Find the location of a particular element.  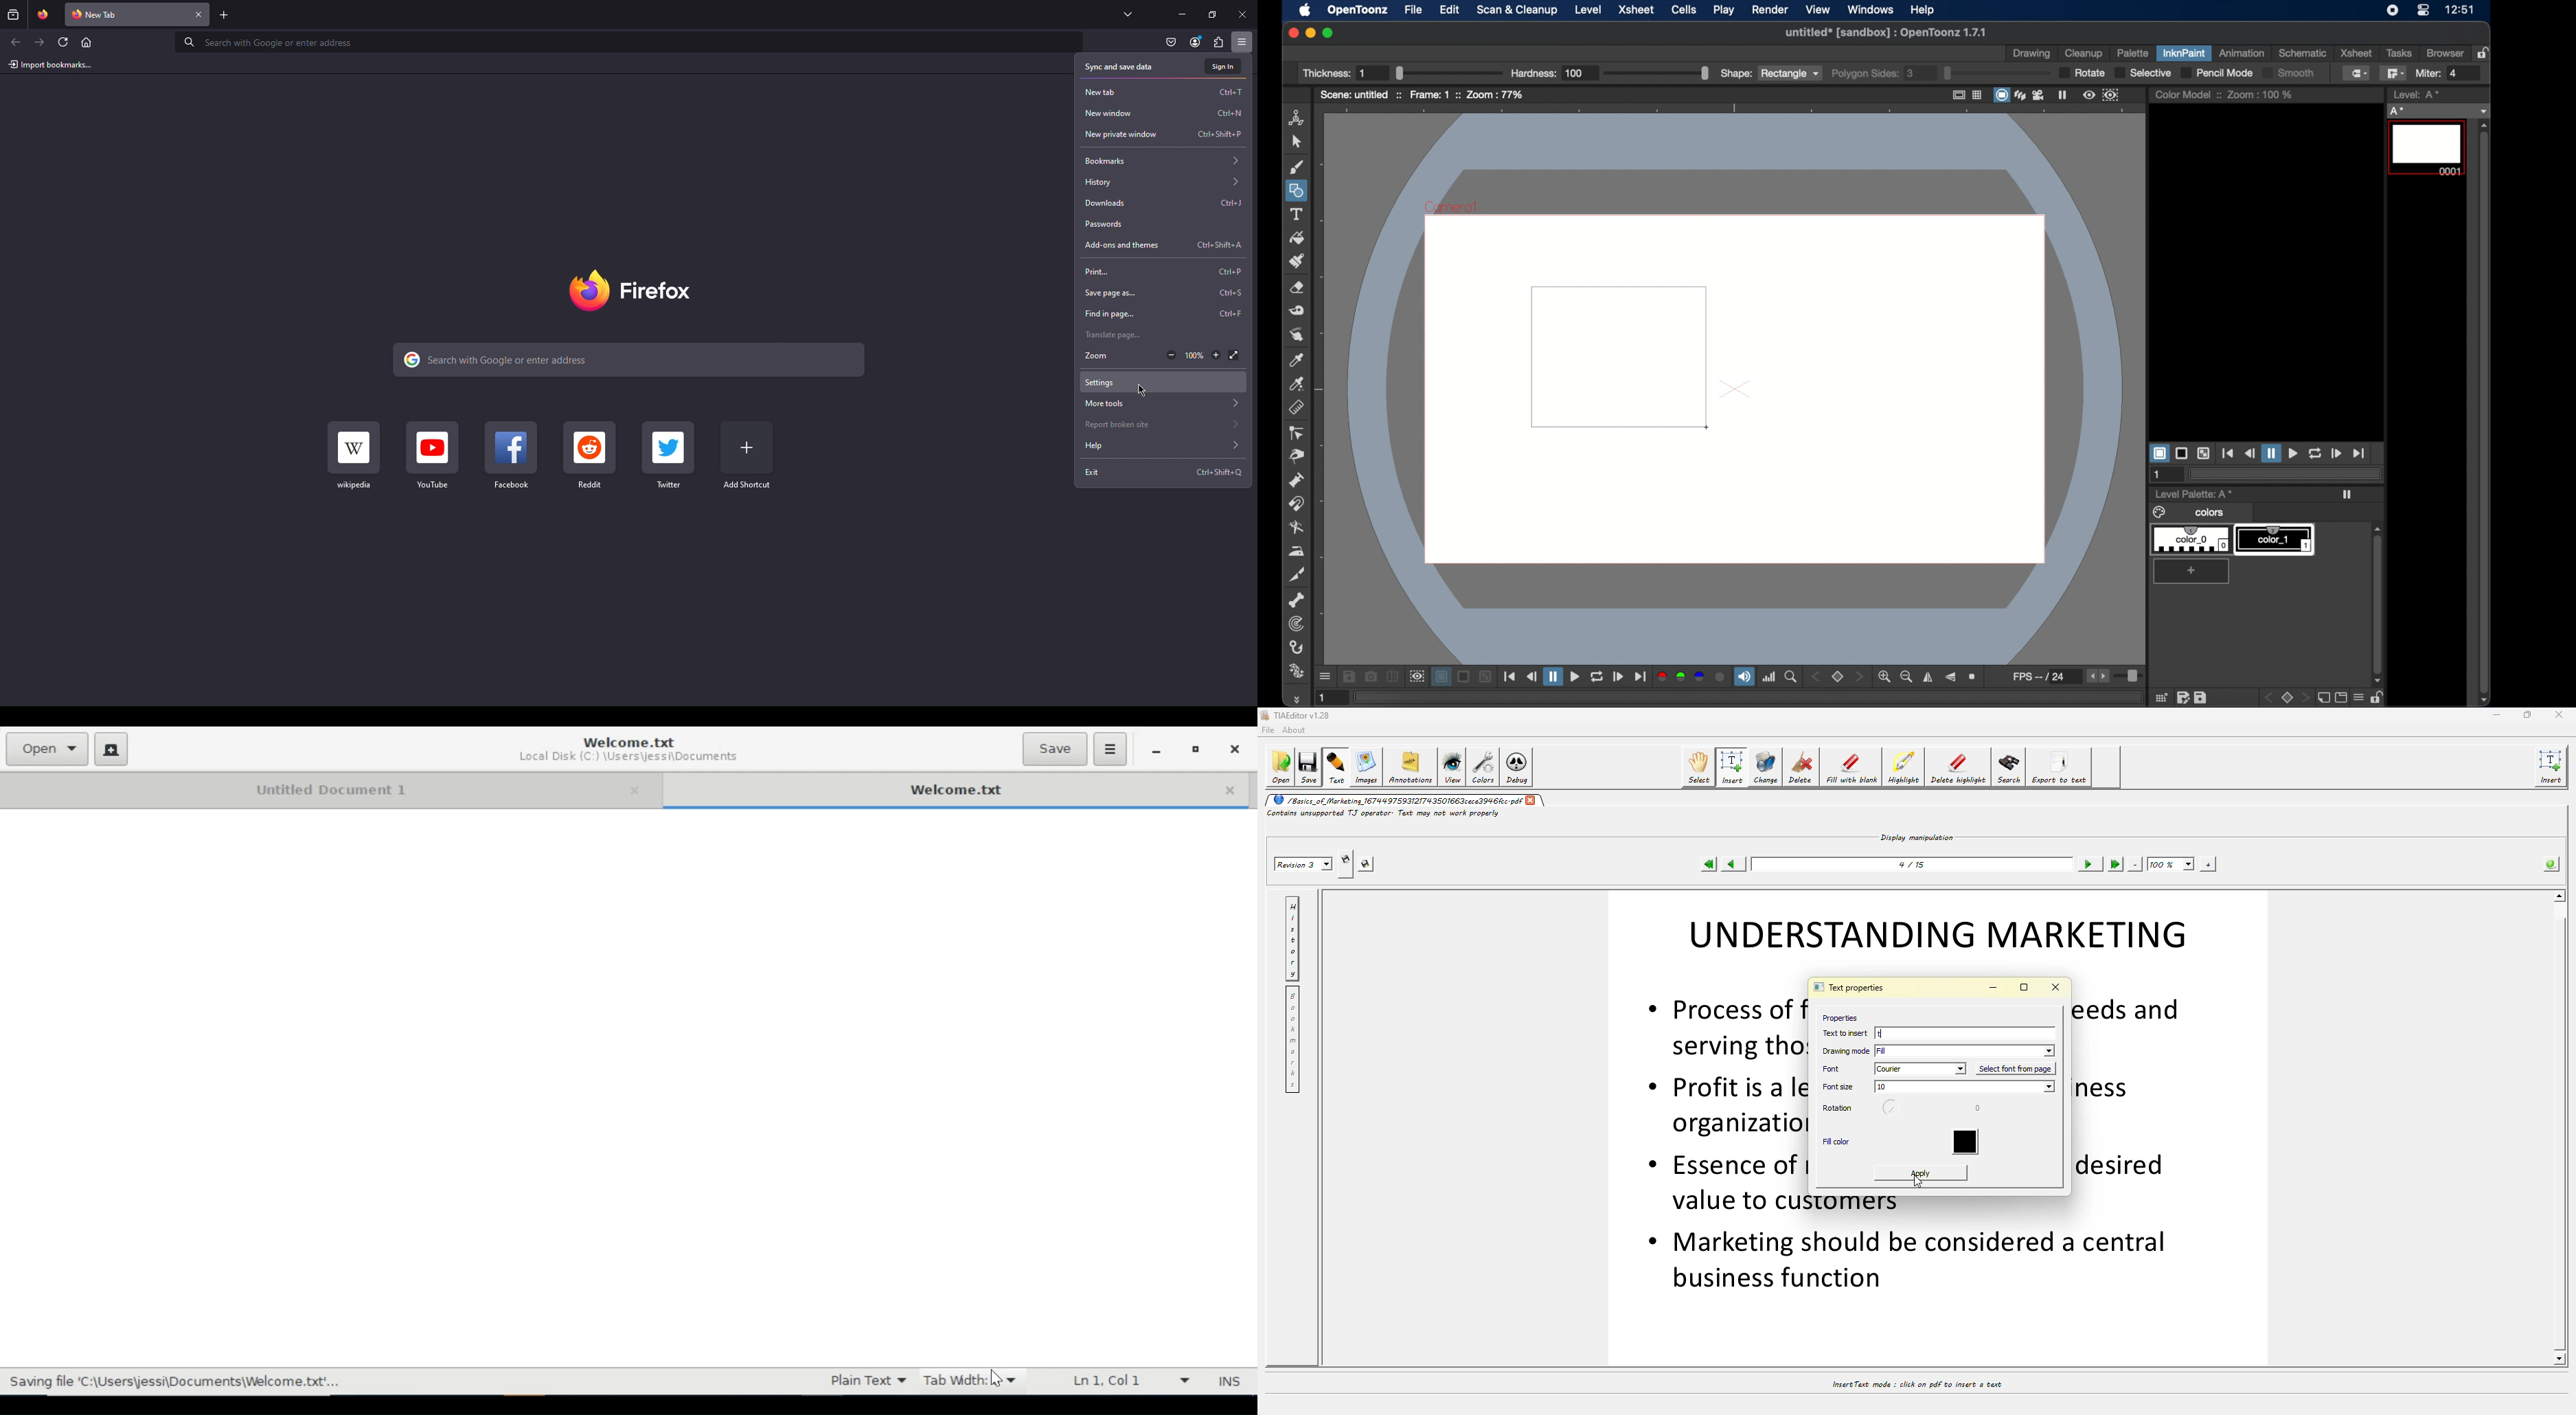

Translate page is located at coordinates (1162, 335).